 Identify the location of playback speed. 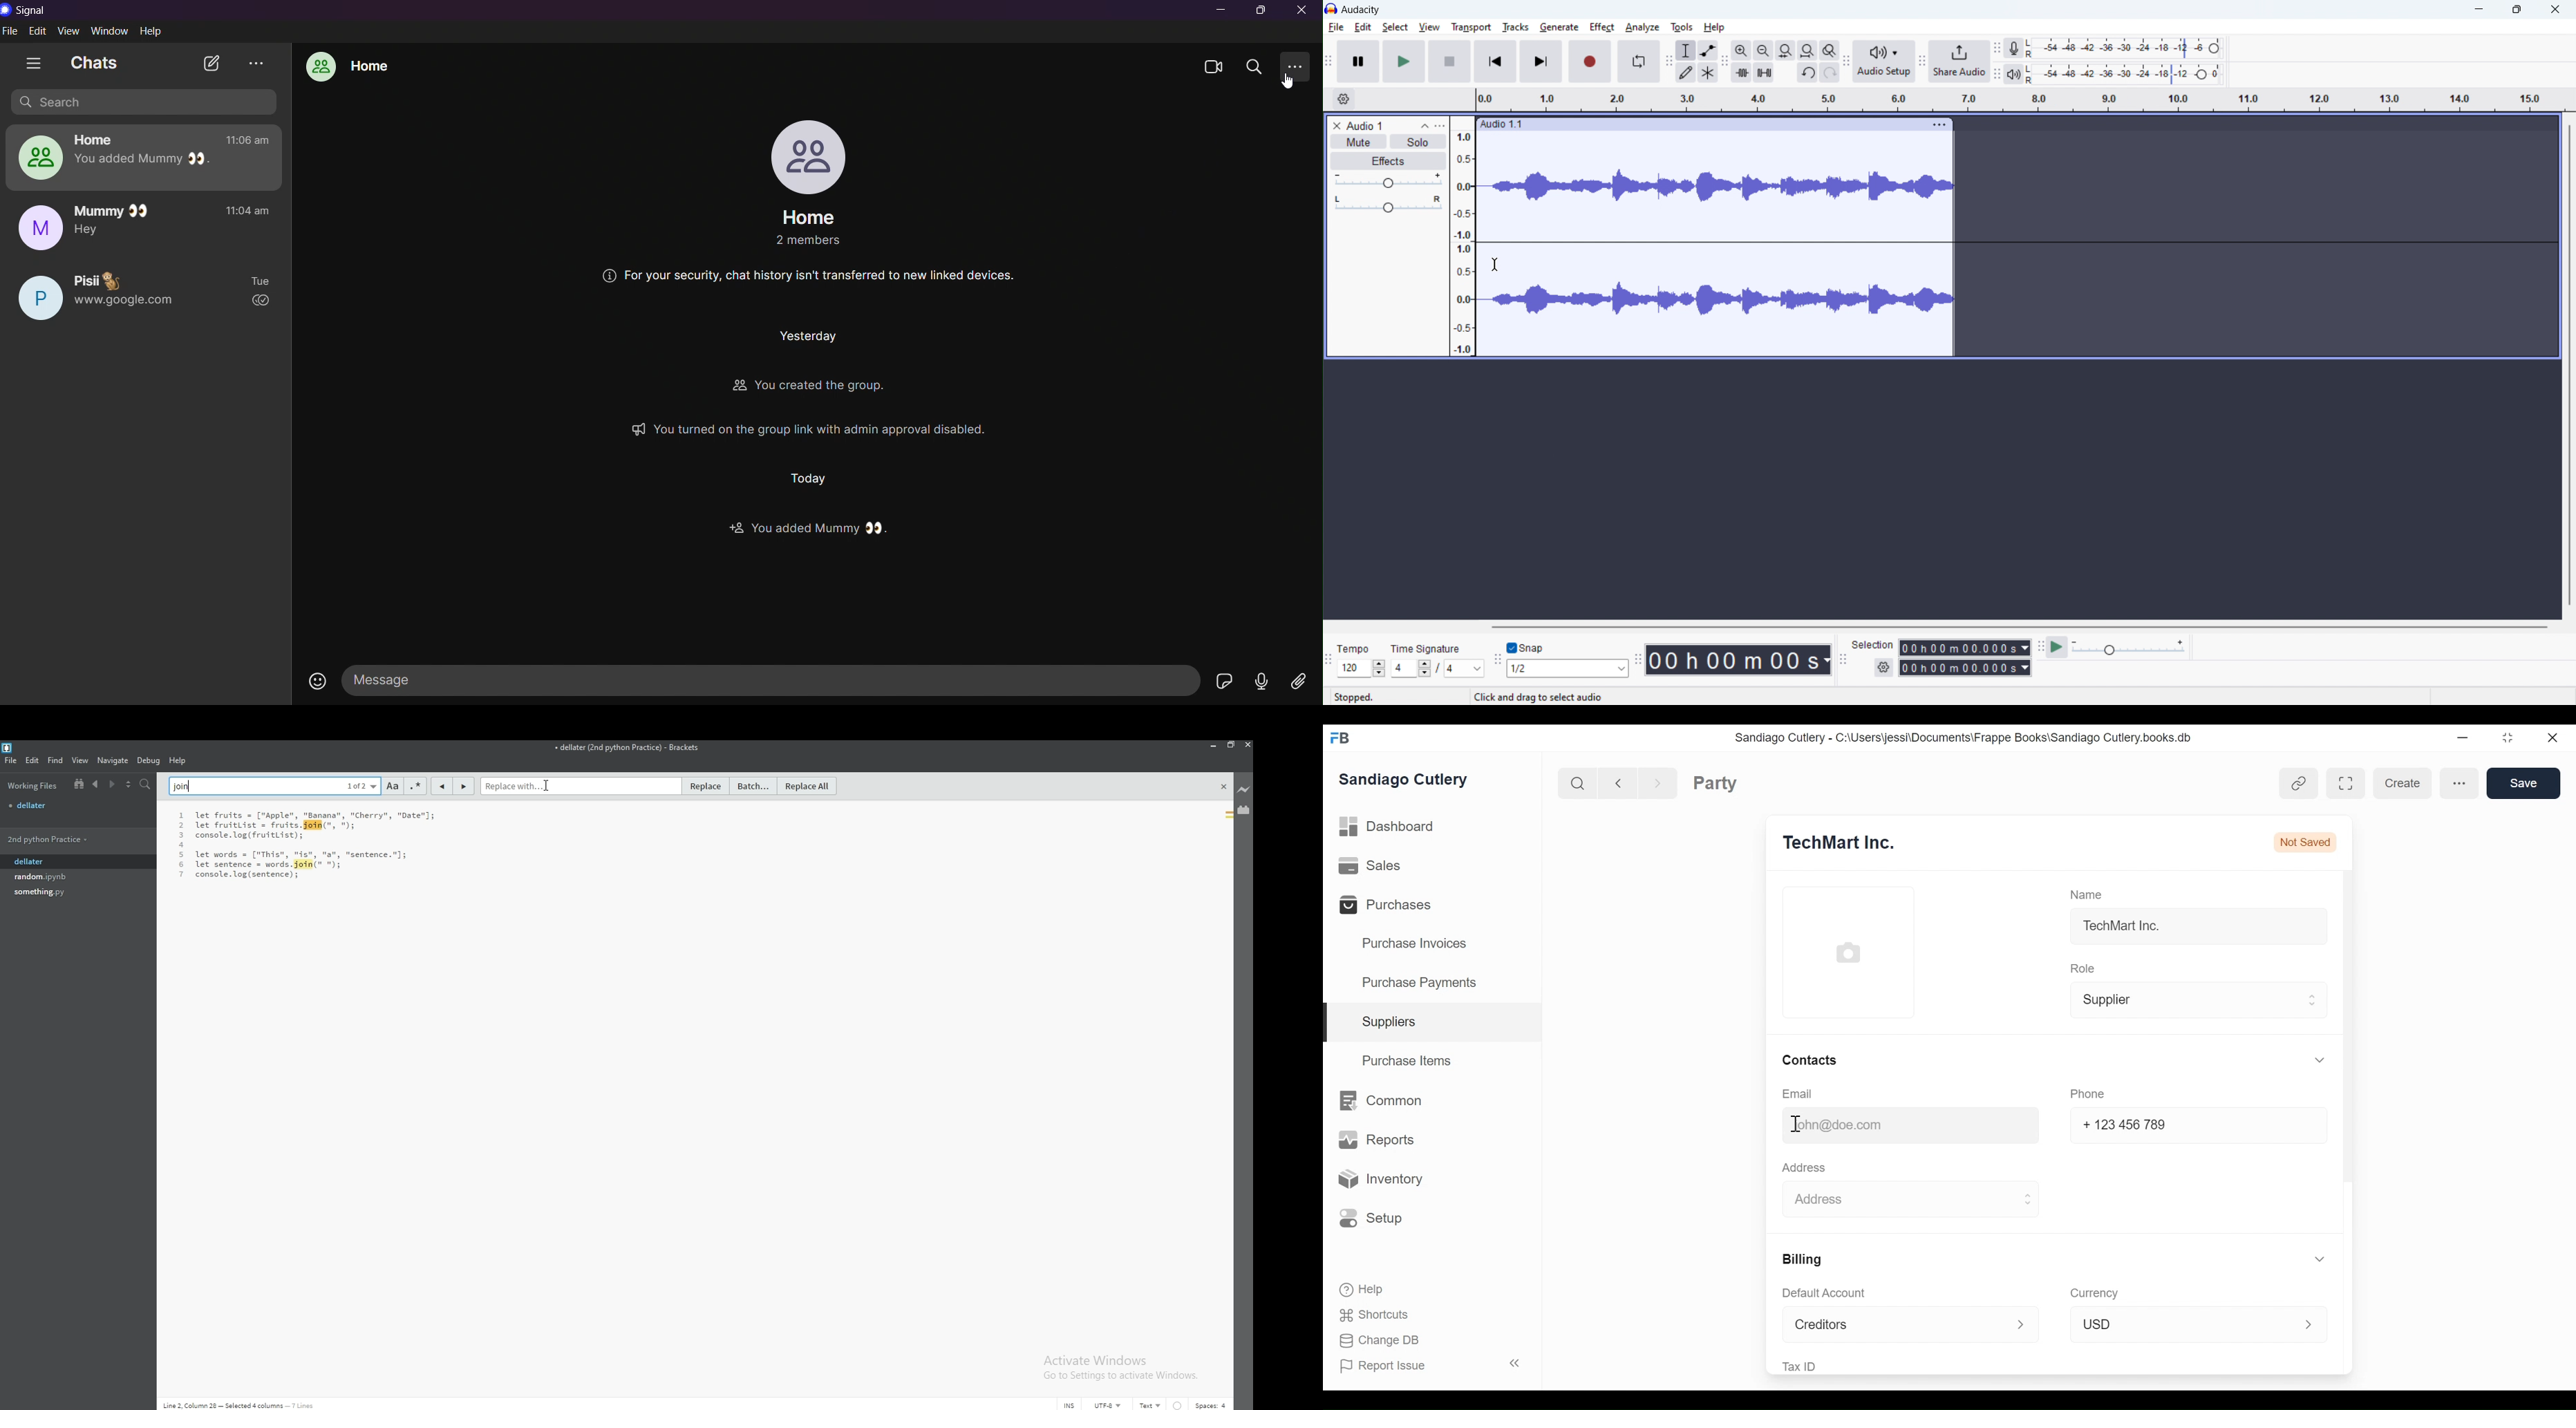
(2129, 648).